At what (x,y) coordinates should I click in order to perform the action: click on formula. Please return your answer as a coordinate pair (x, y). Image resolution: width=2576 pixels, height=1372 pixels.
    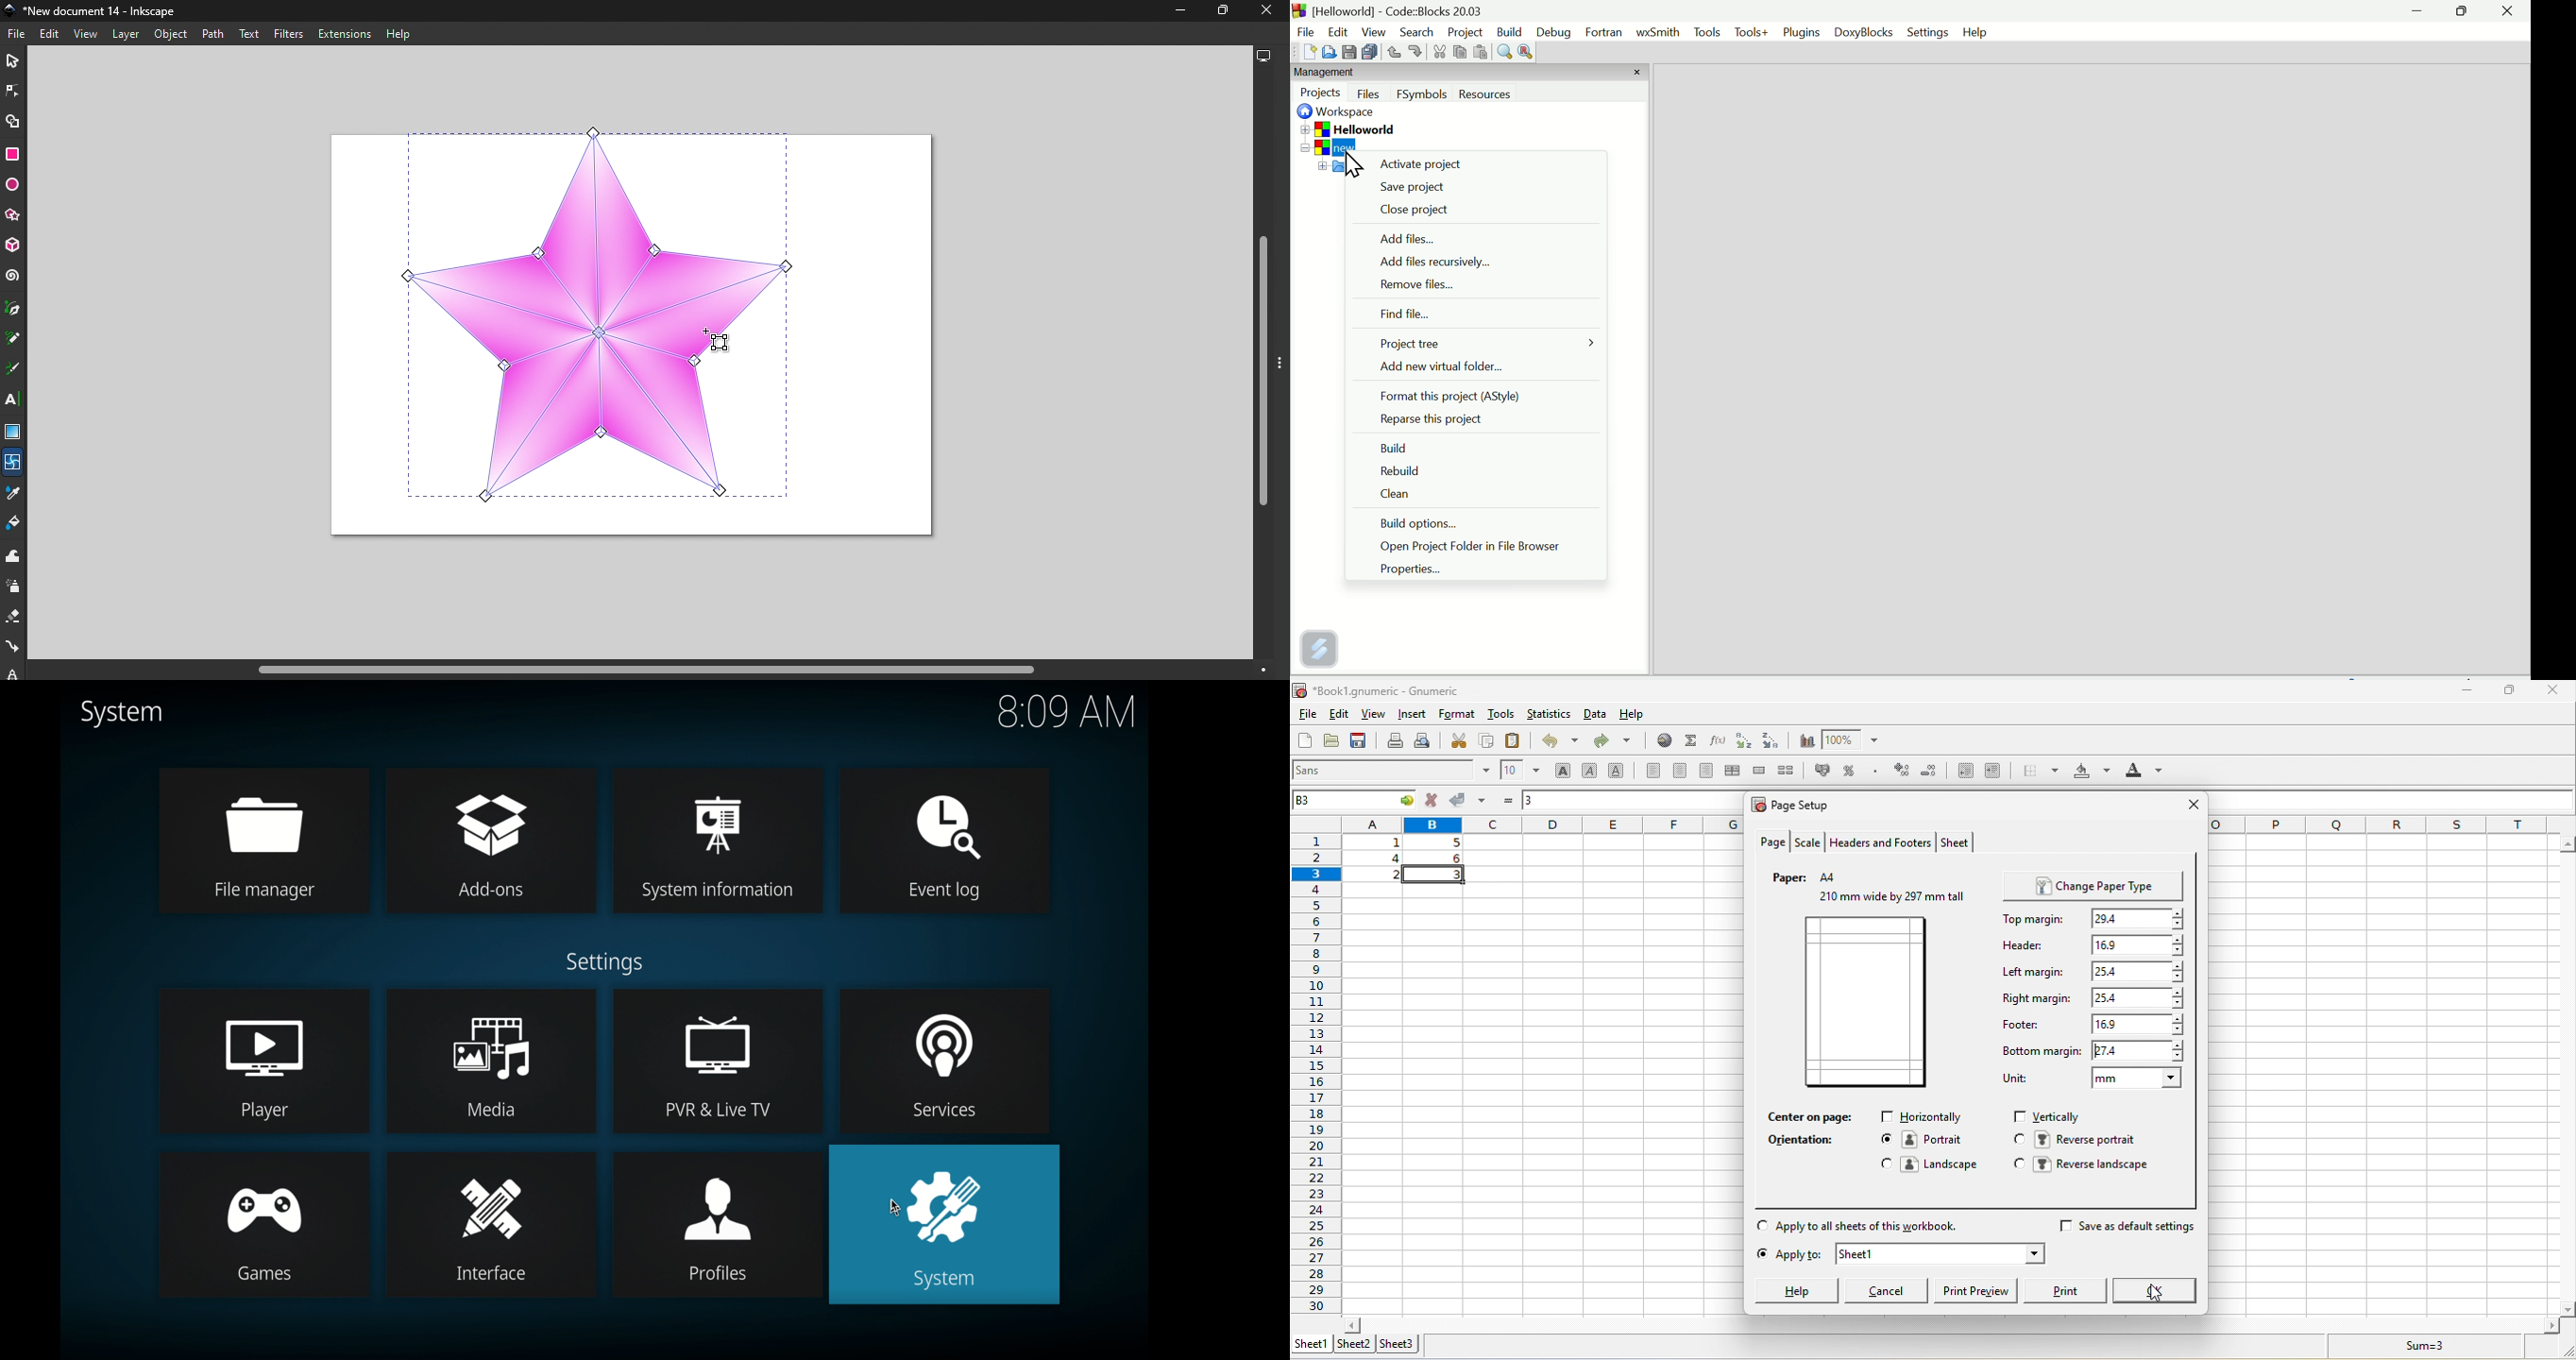
    Looking at the image, I should click on (1506, 800).